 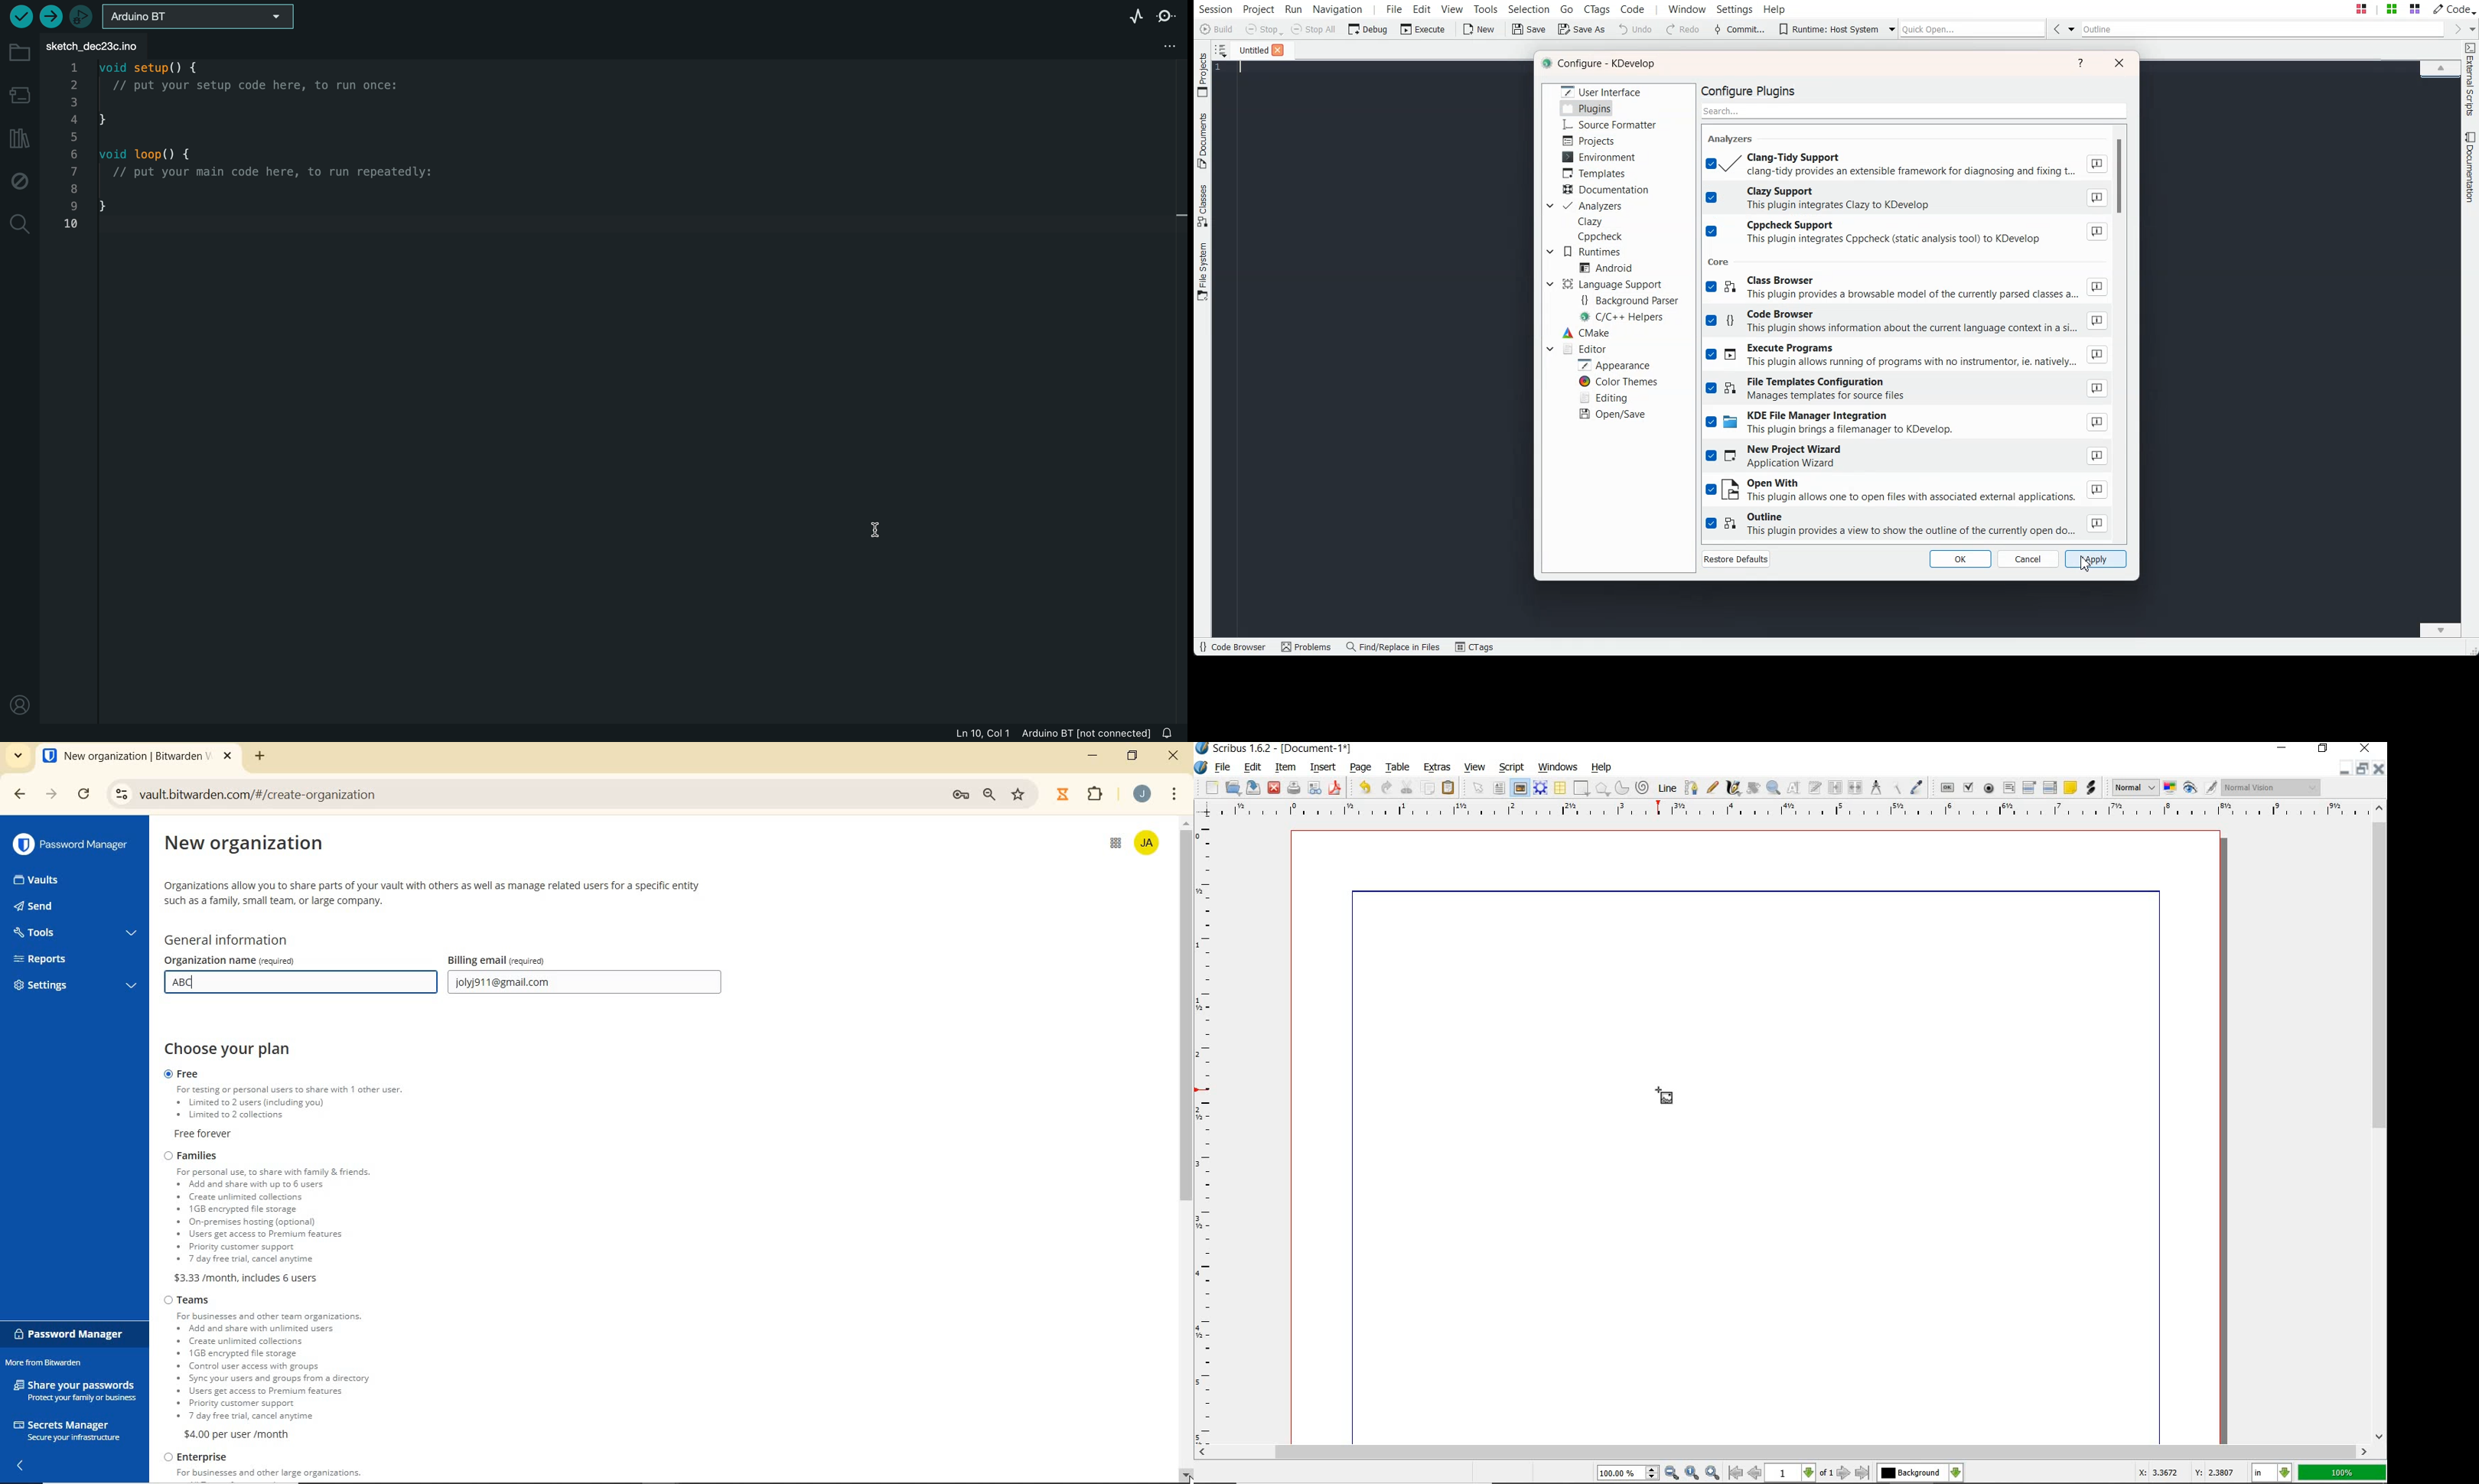 What do you see at coordinates (18, 757) in the screenshot?
I see `search tabs` at bounding box center [18, 757].